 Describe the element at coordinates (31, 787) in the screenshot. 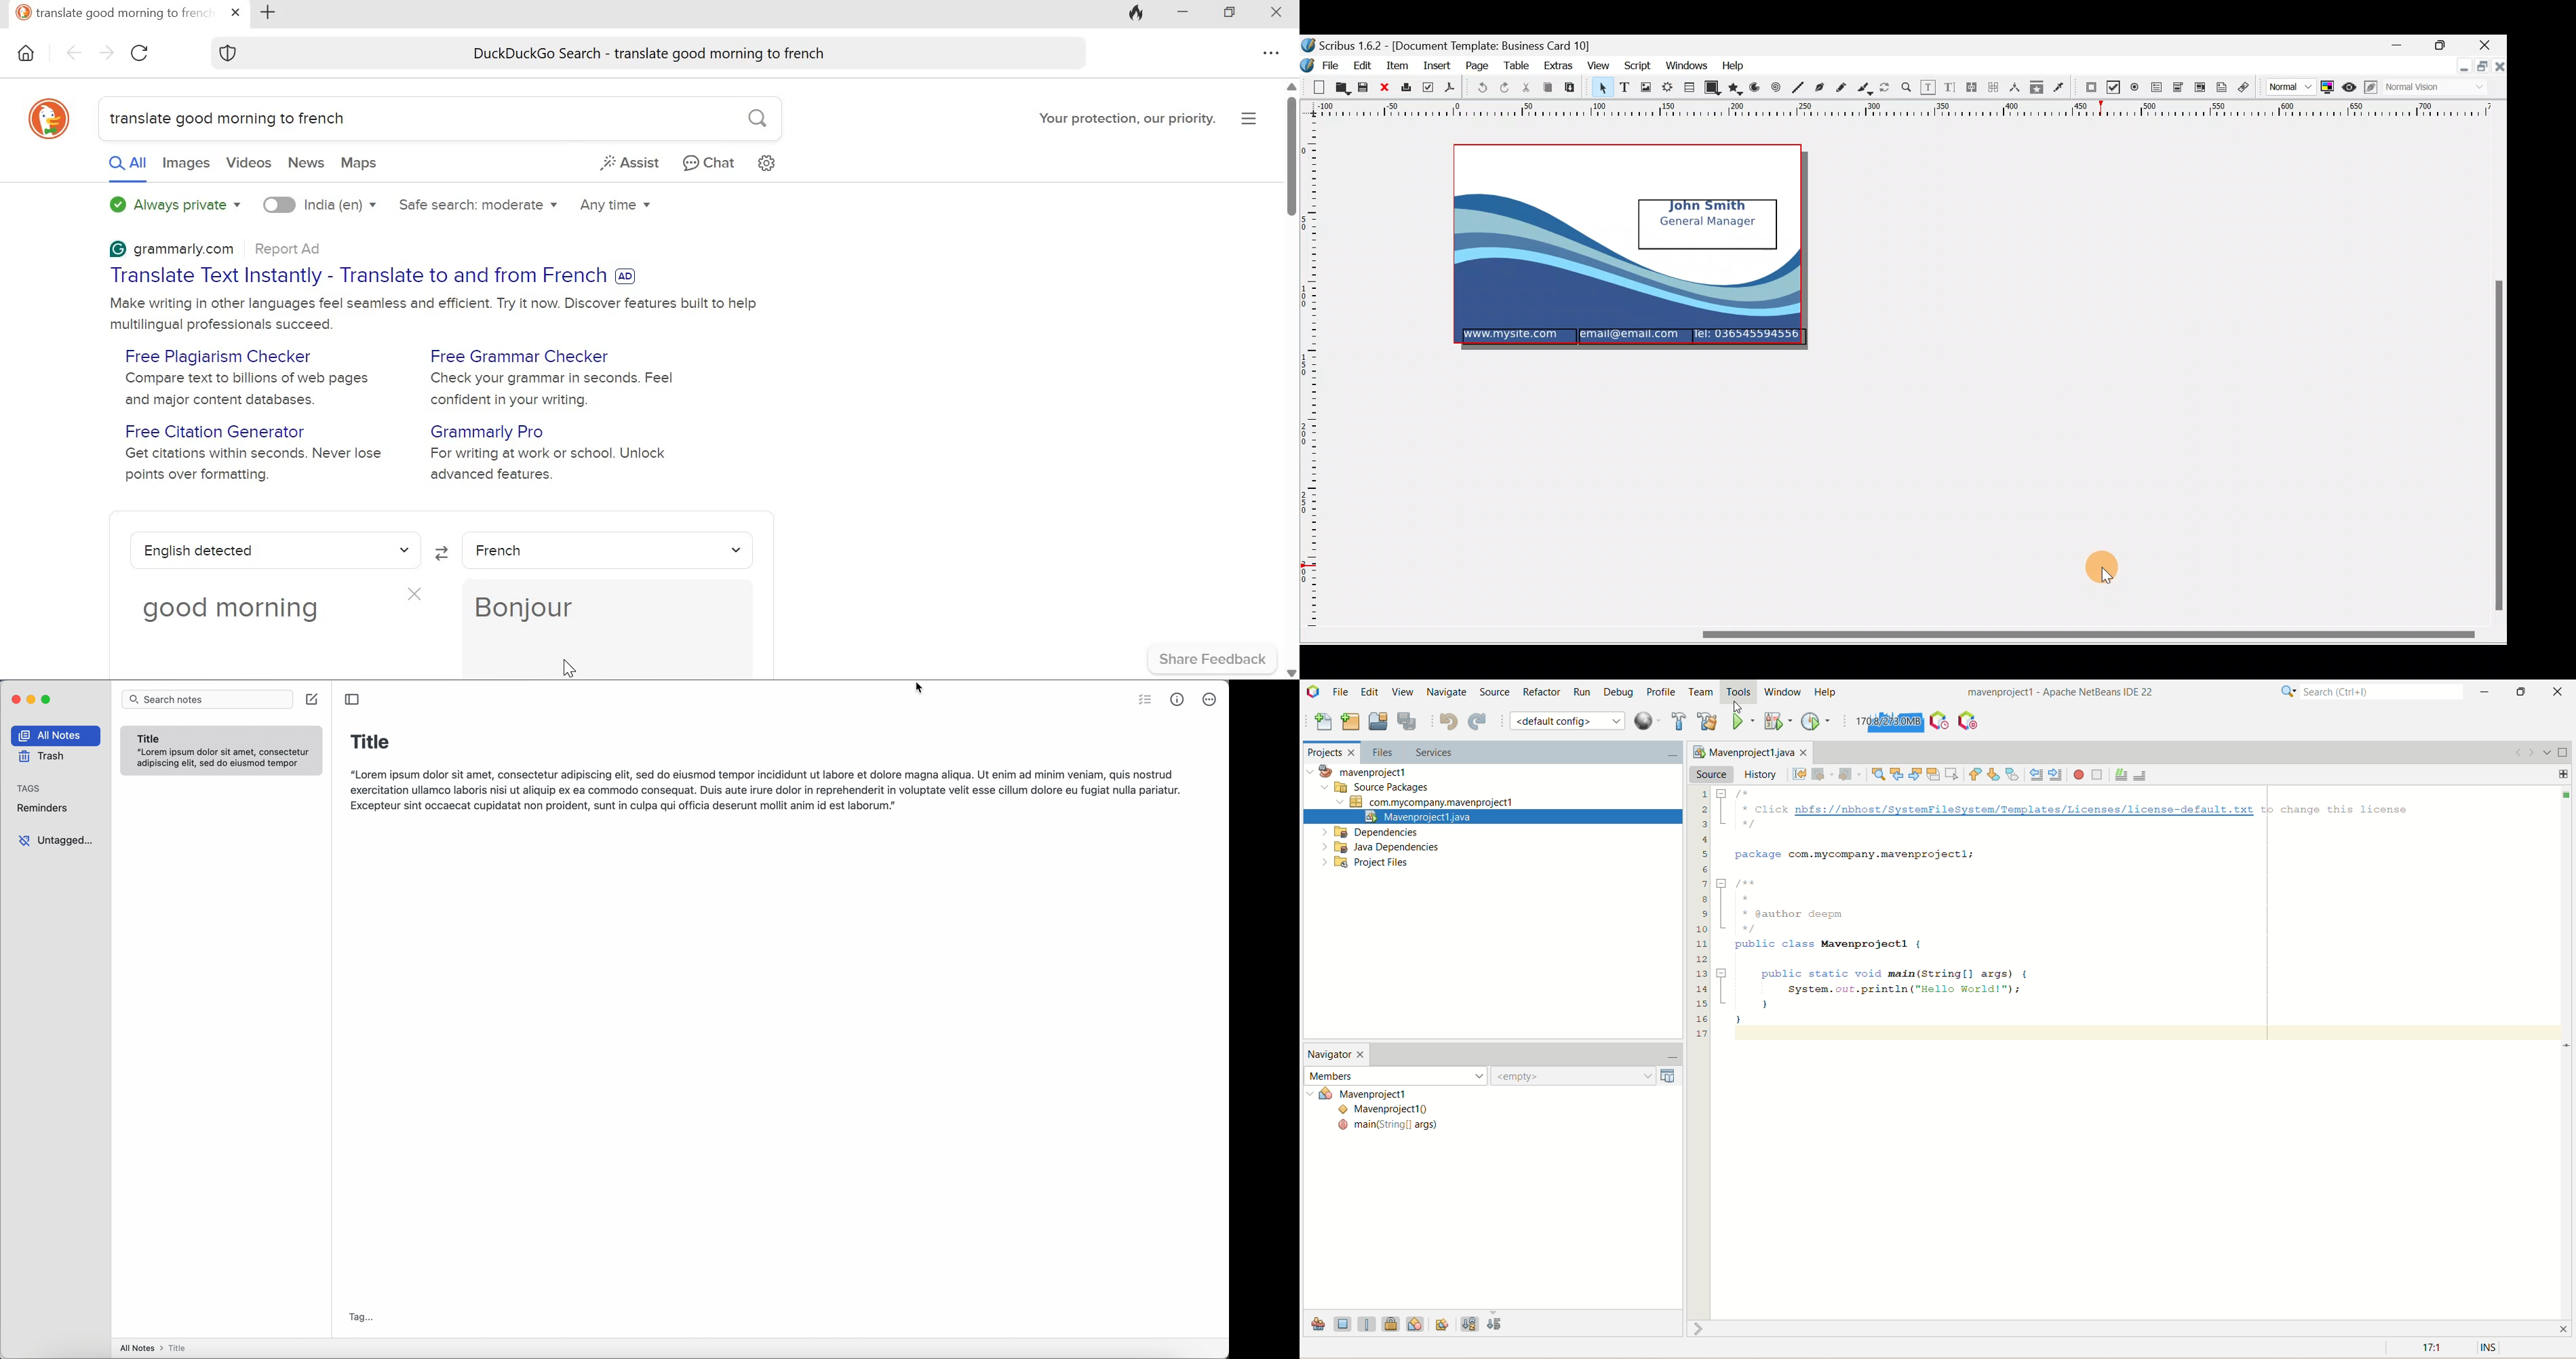

I see `tags` at that location.